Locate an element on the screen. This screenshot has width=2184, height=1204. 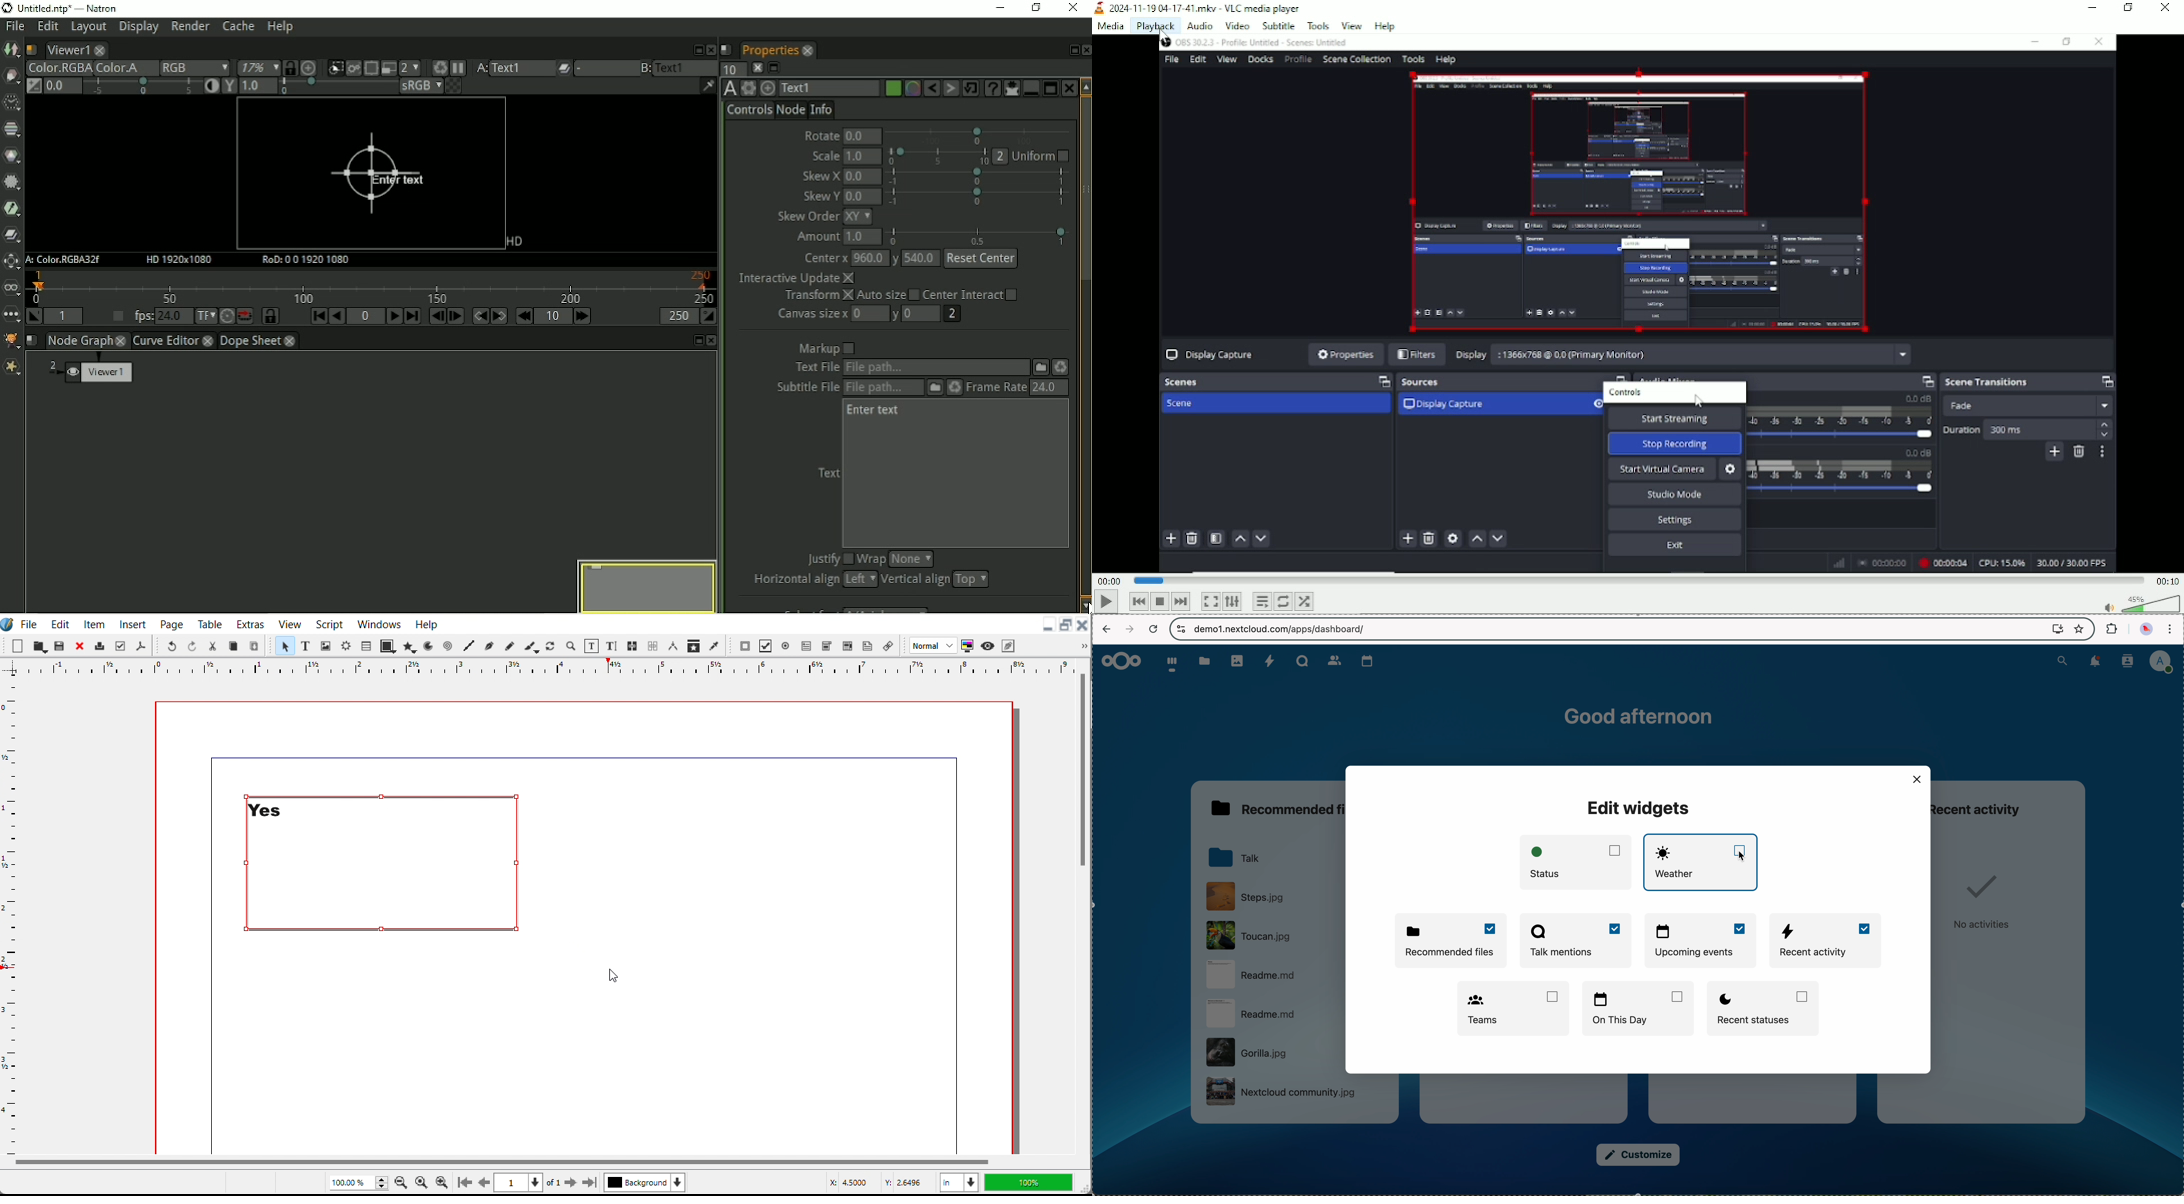
close window is located at coordinates (1917, 778).